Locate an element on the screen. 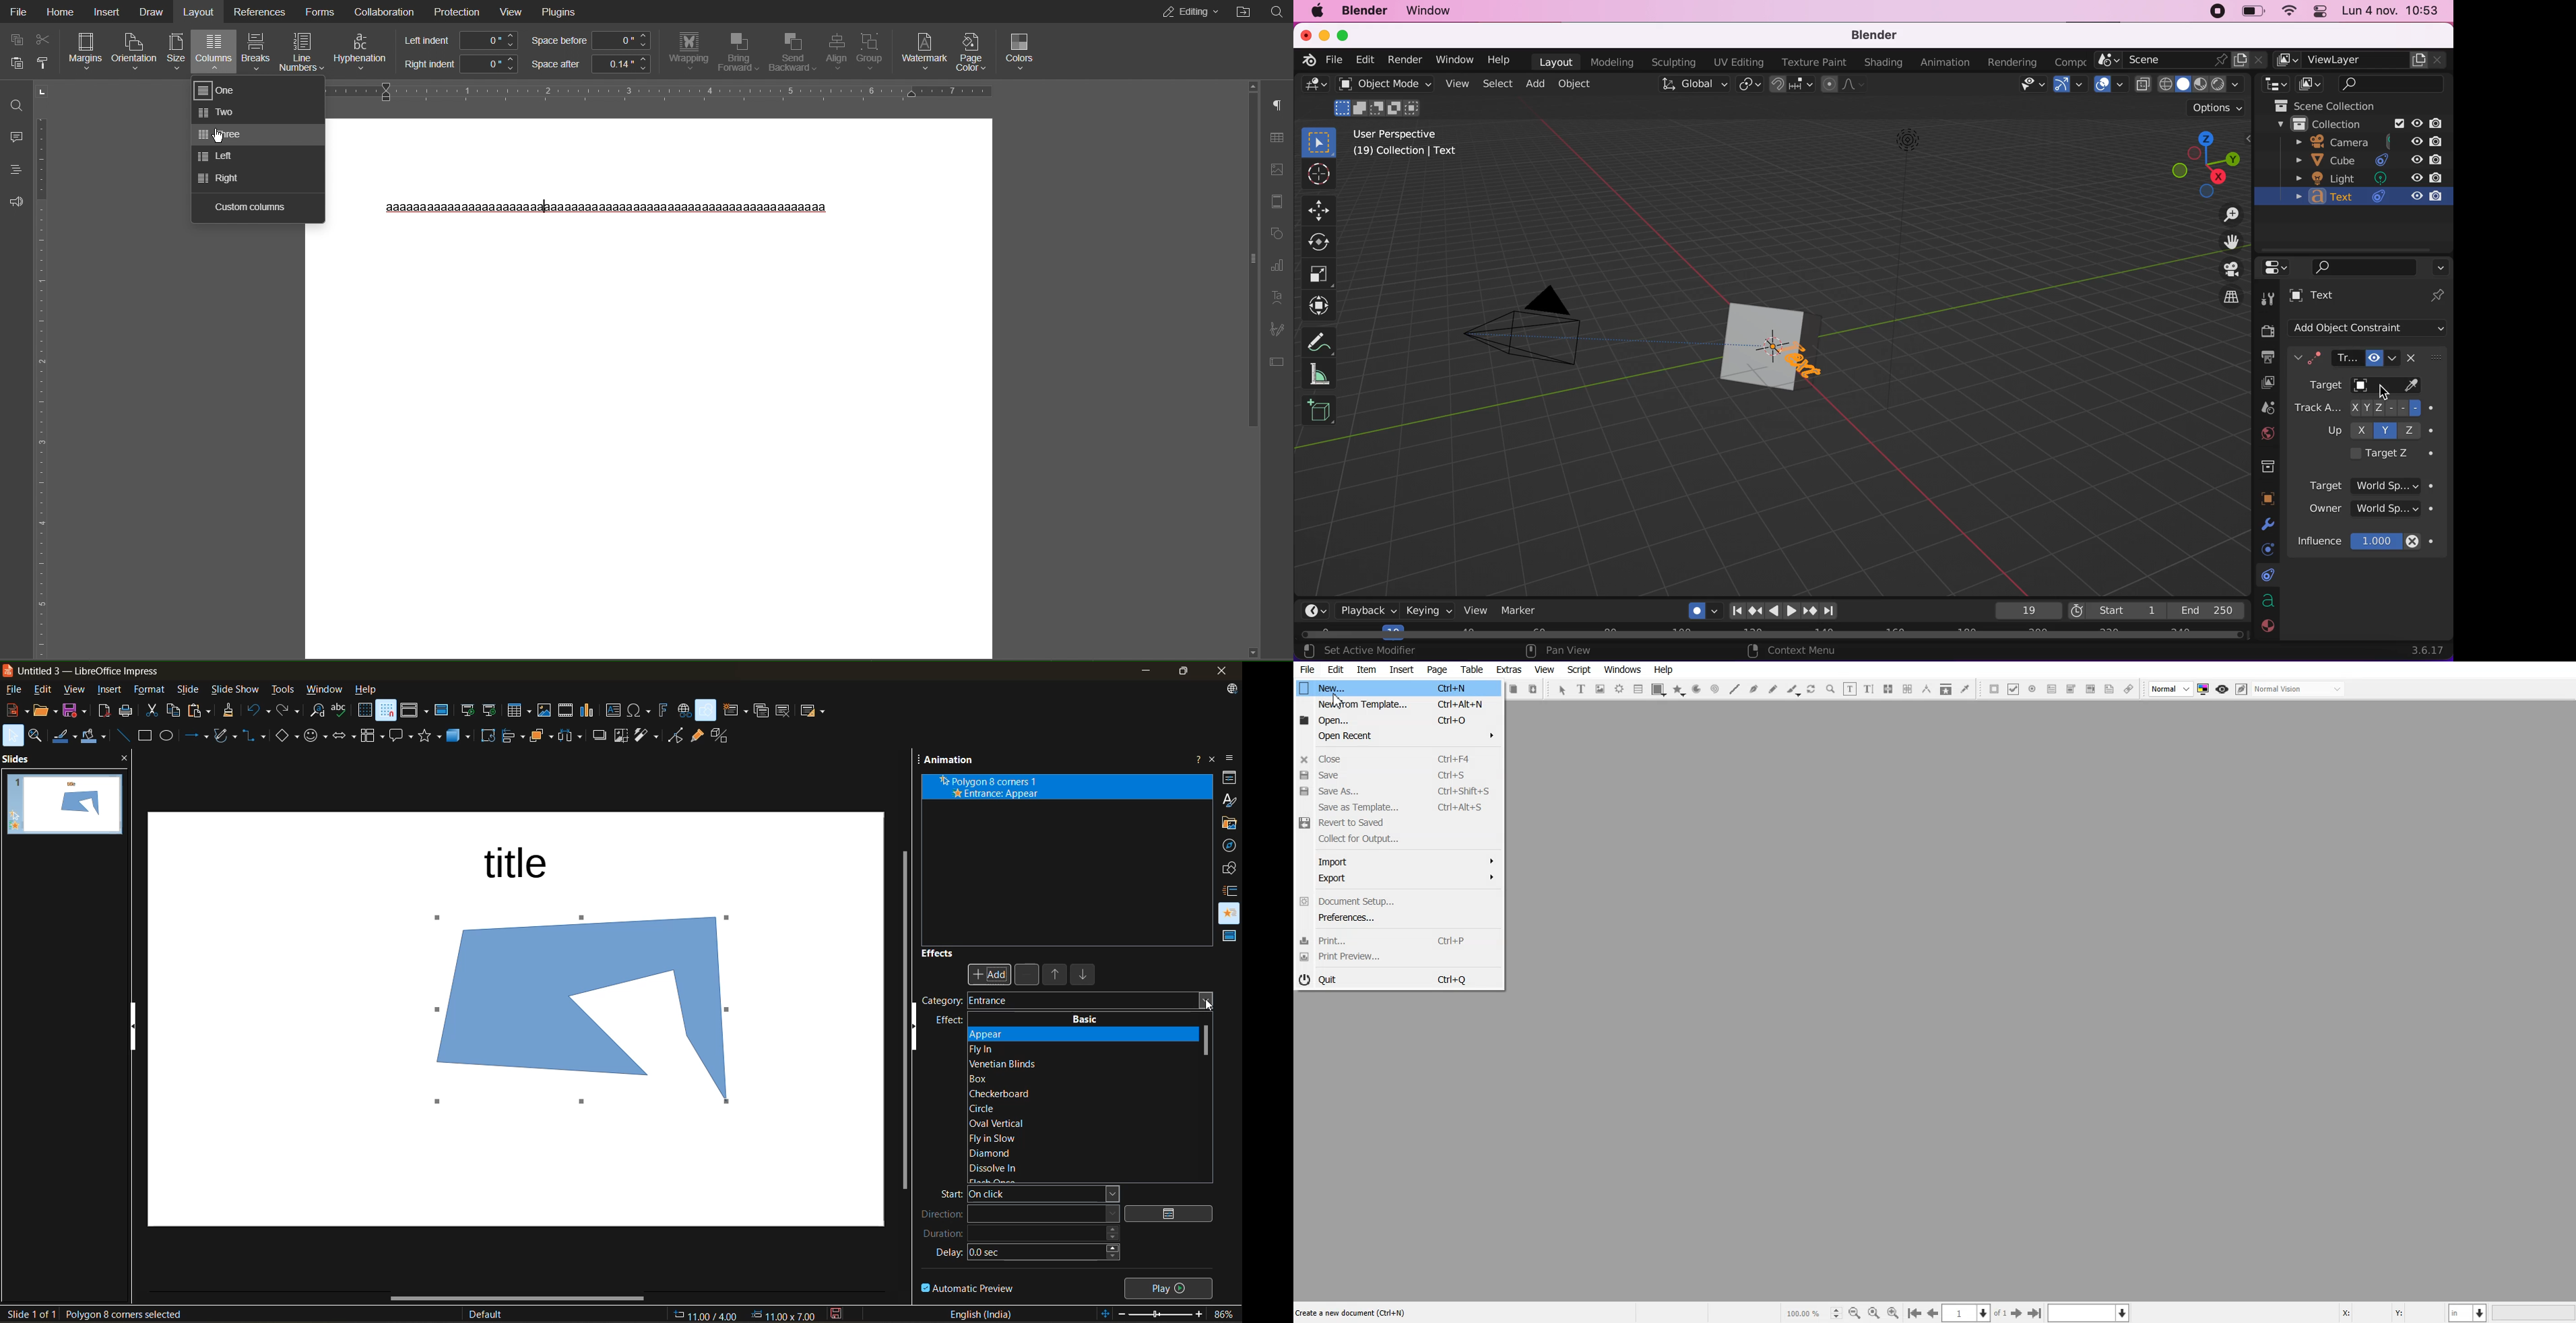 This screenshot has width=2576, height=1344. diamond is located at coordinates (989, 1153).